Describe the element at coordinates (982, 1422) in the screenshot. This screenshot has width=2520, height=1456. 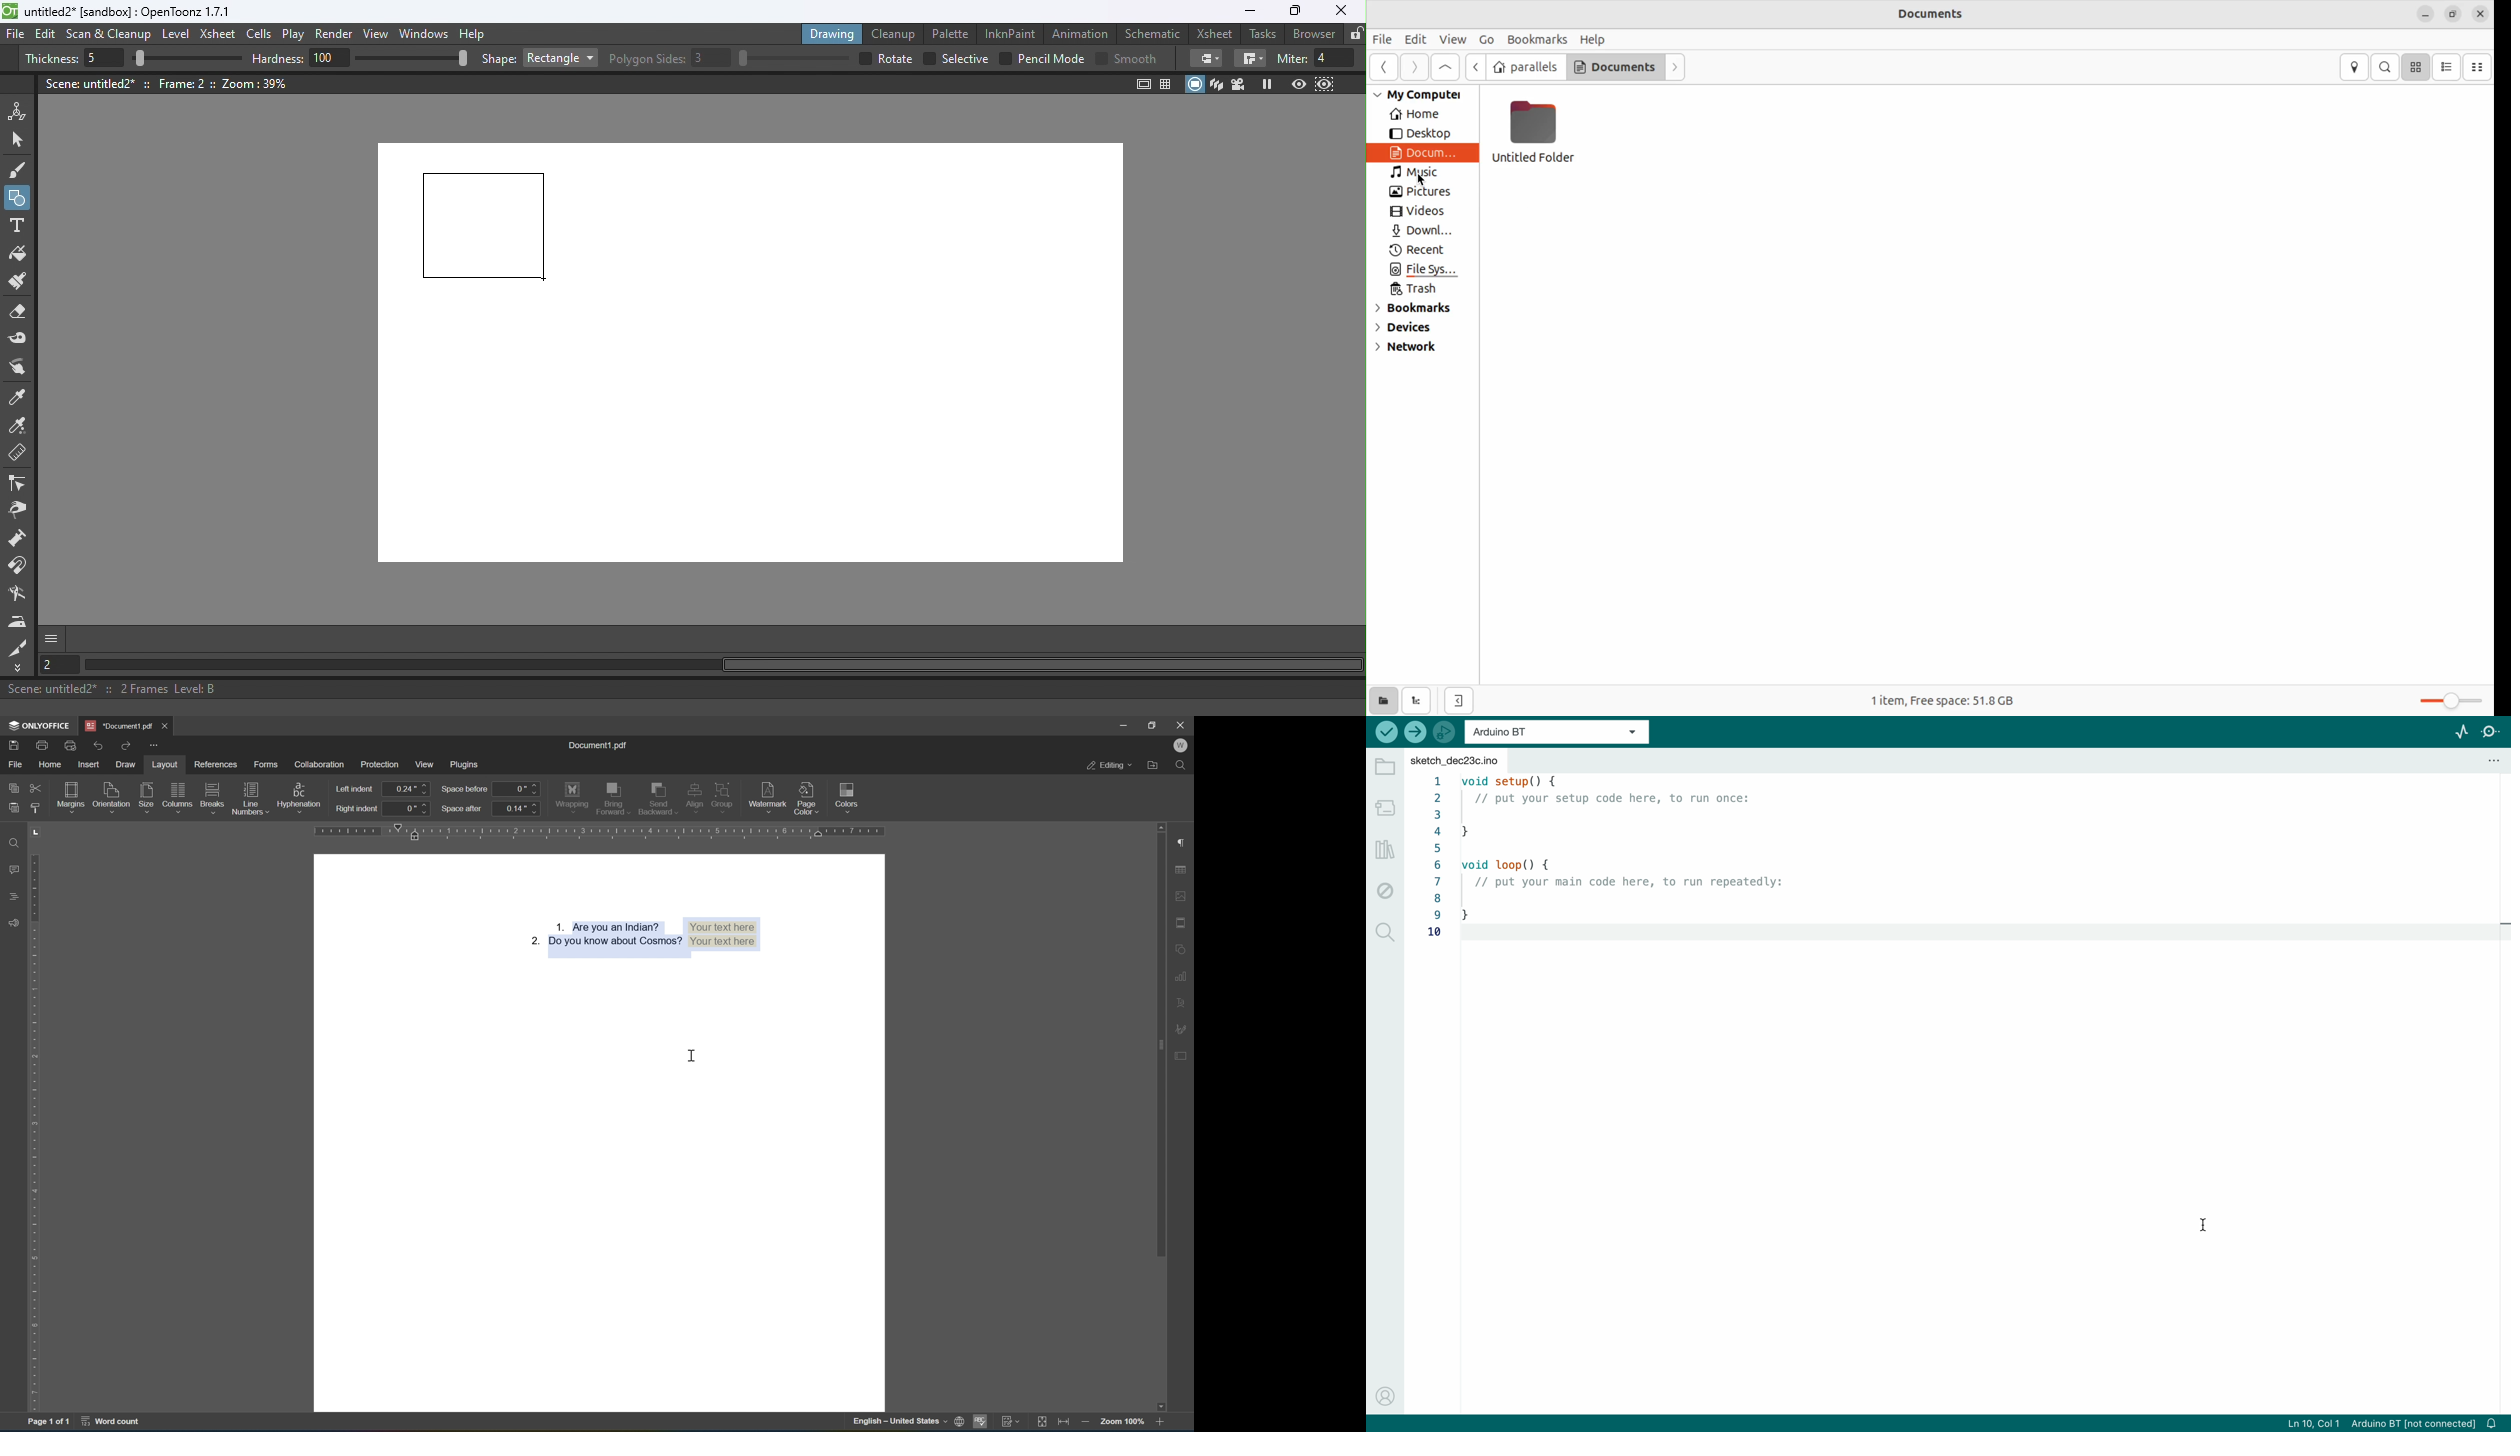
I see `spell checking` at that location.